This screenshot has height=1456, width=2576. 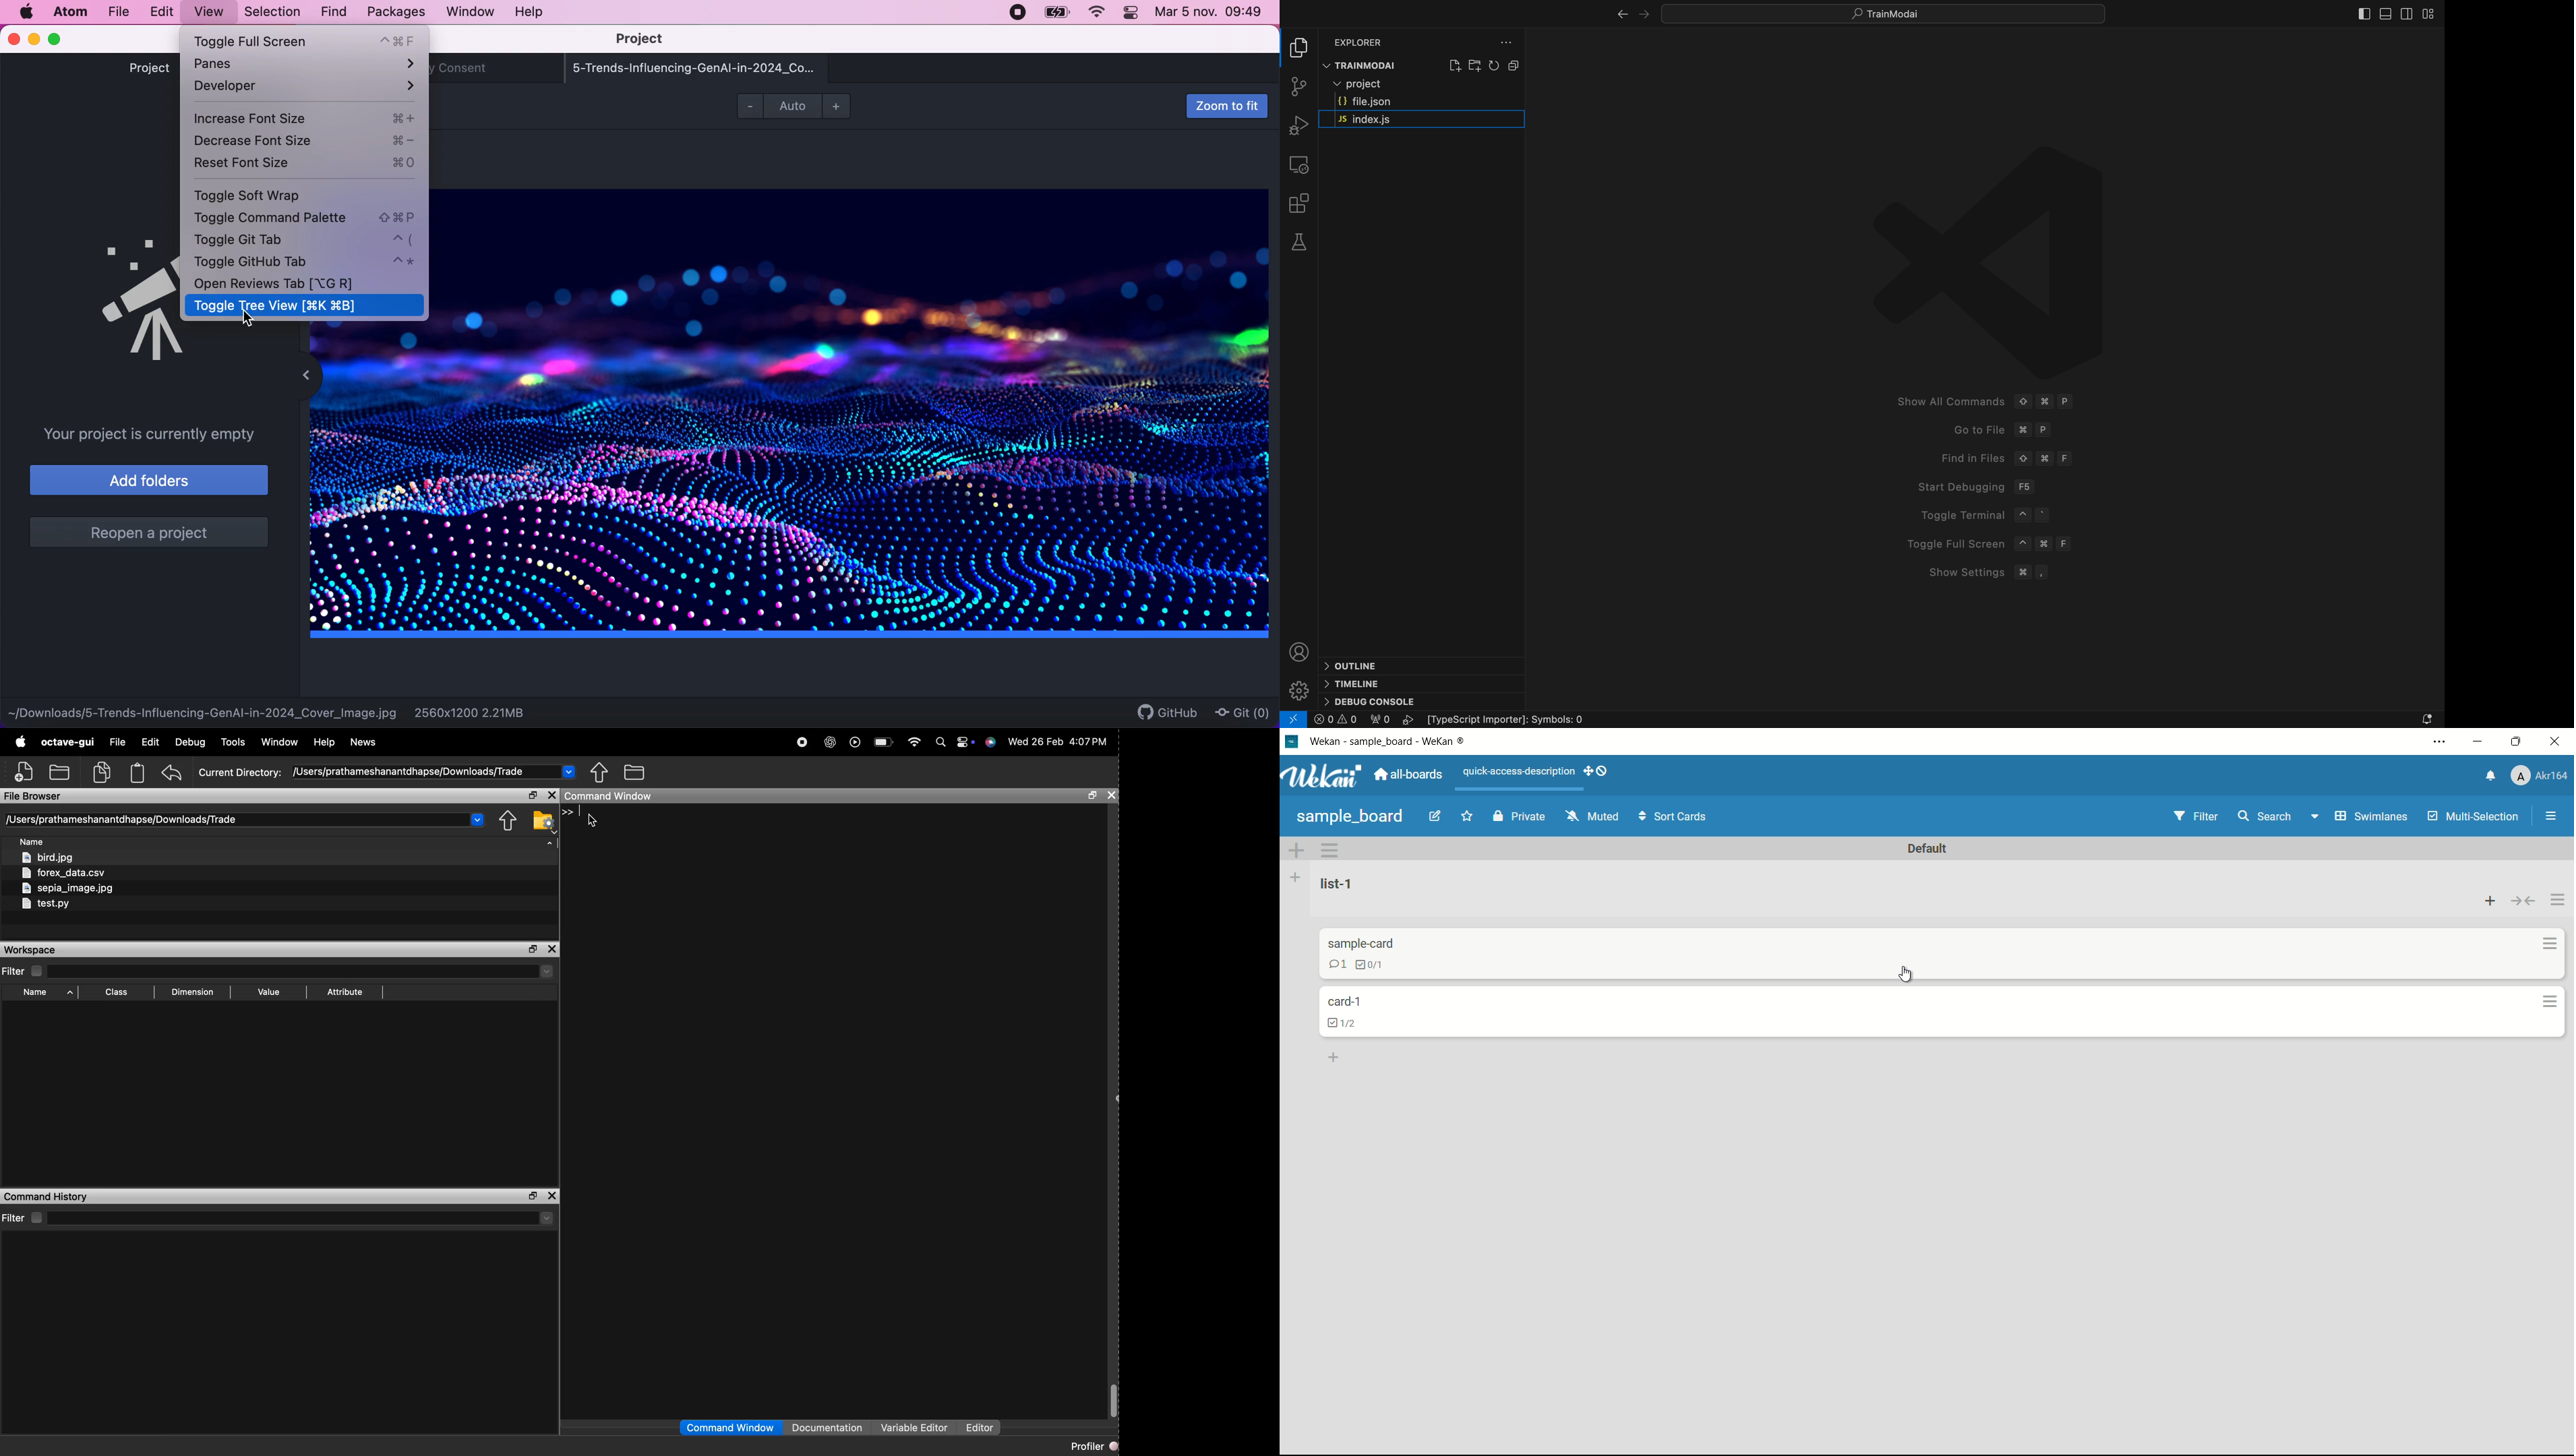 I want to click on Editor, so click(x=981, y=1427).